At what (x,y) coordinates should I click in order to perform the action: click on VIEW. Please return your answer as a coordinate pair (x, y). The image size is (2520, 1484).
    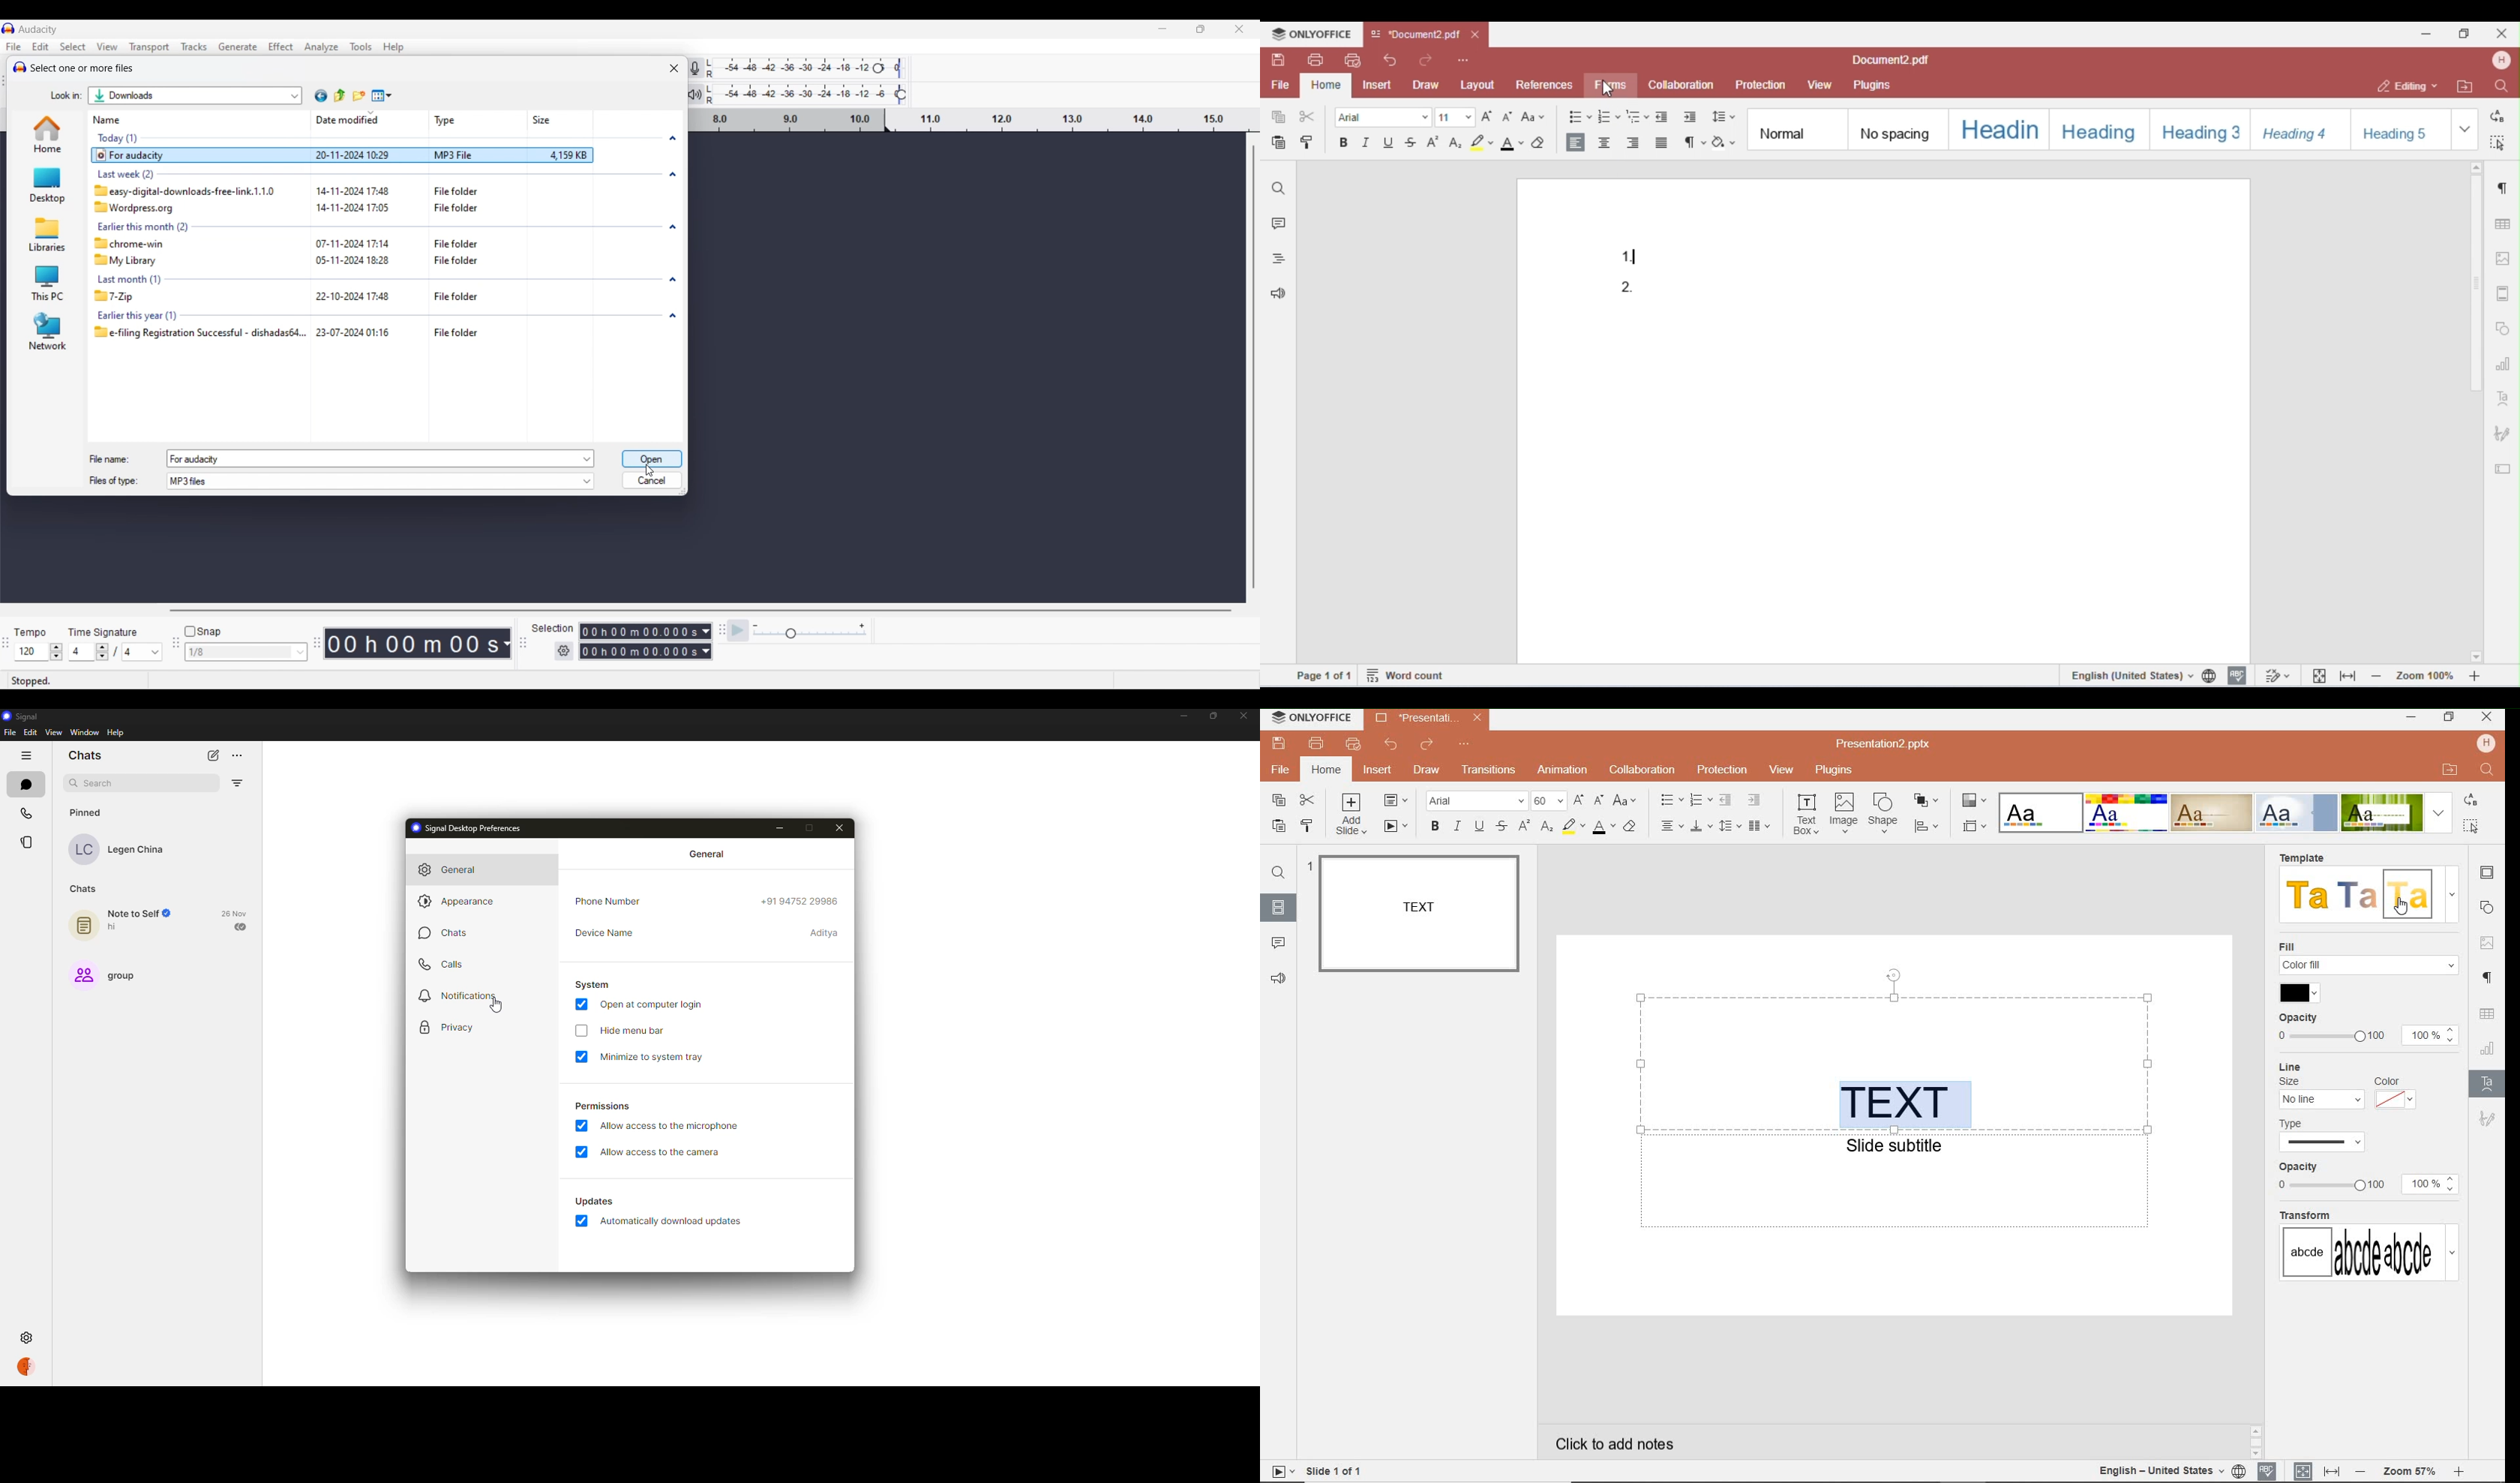
    Looking at the image, I should click on (1783, 771).